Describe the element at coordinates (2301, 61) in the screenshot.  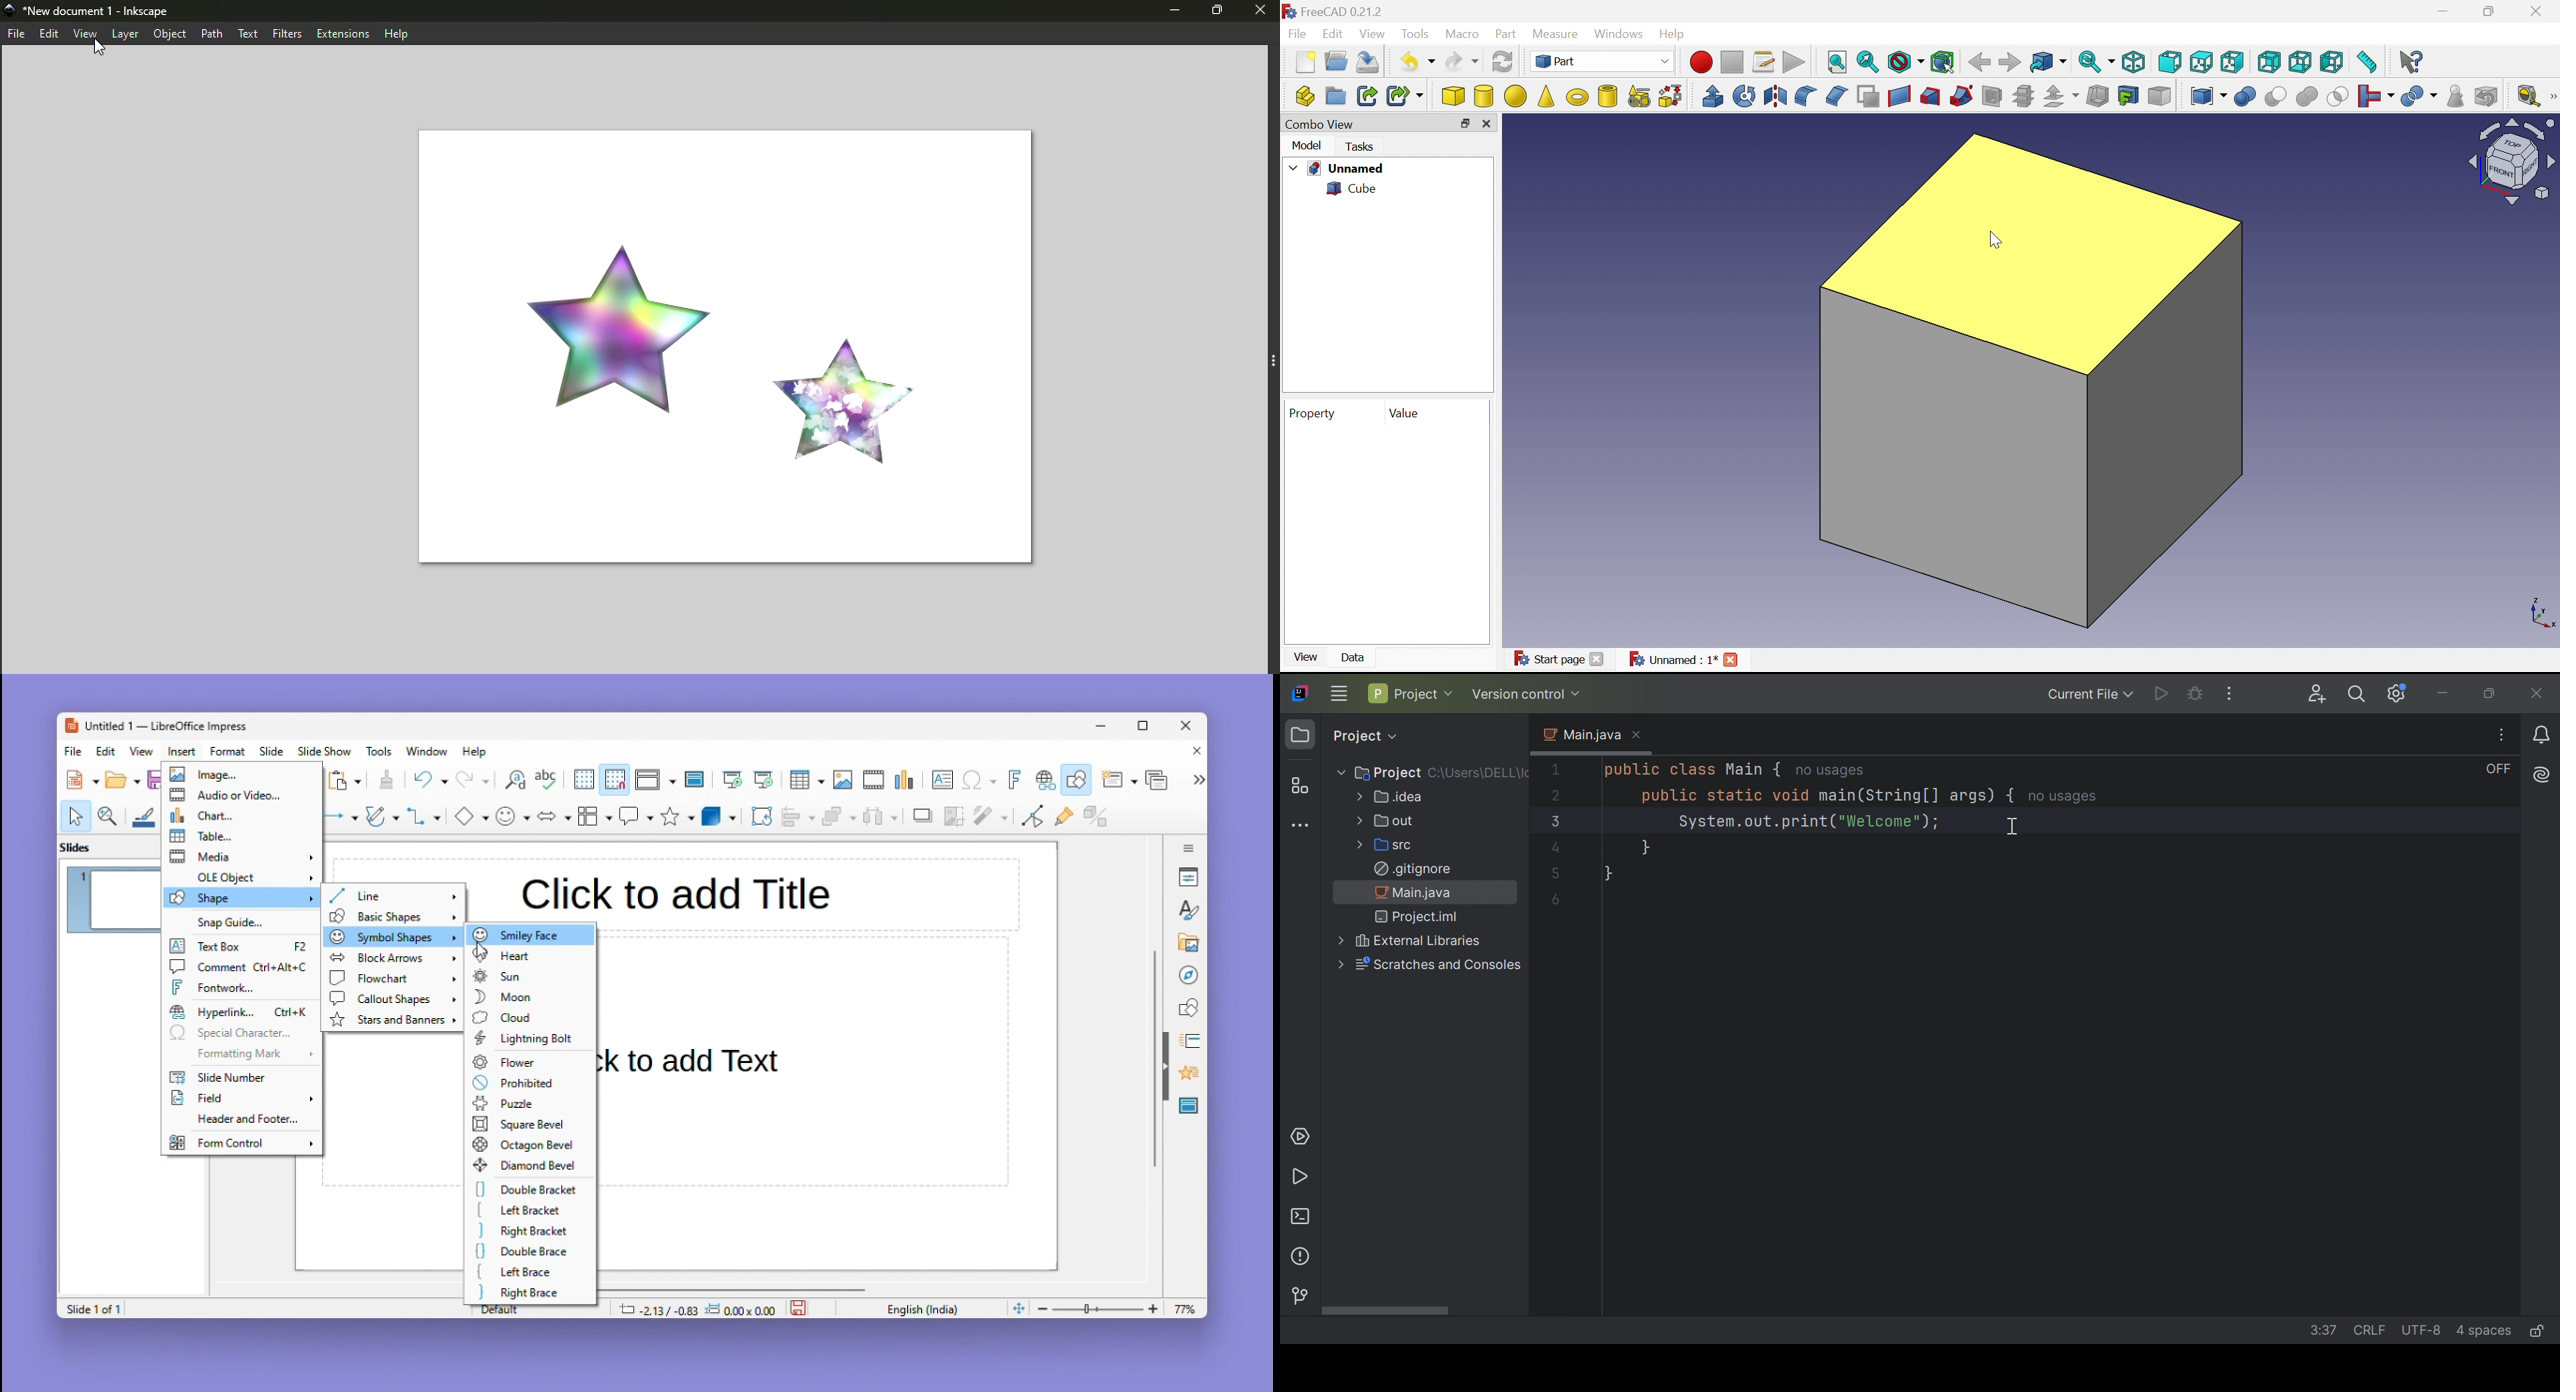
I see `Bottom` at that location.